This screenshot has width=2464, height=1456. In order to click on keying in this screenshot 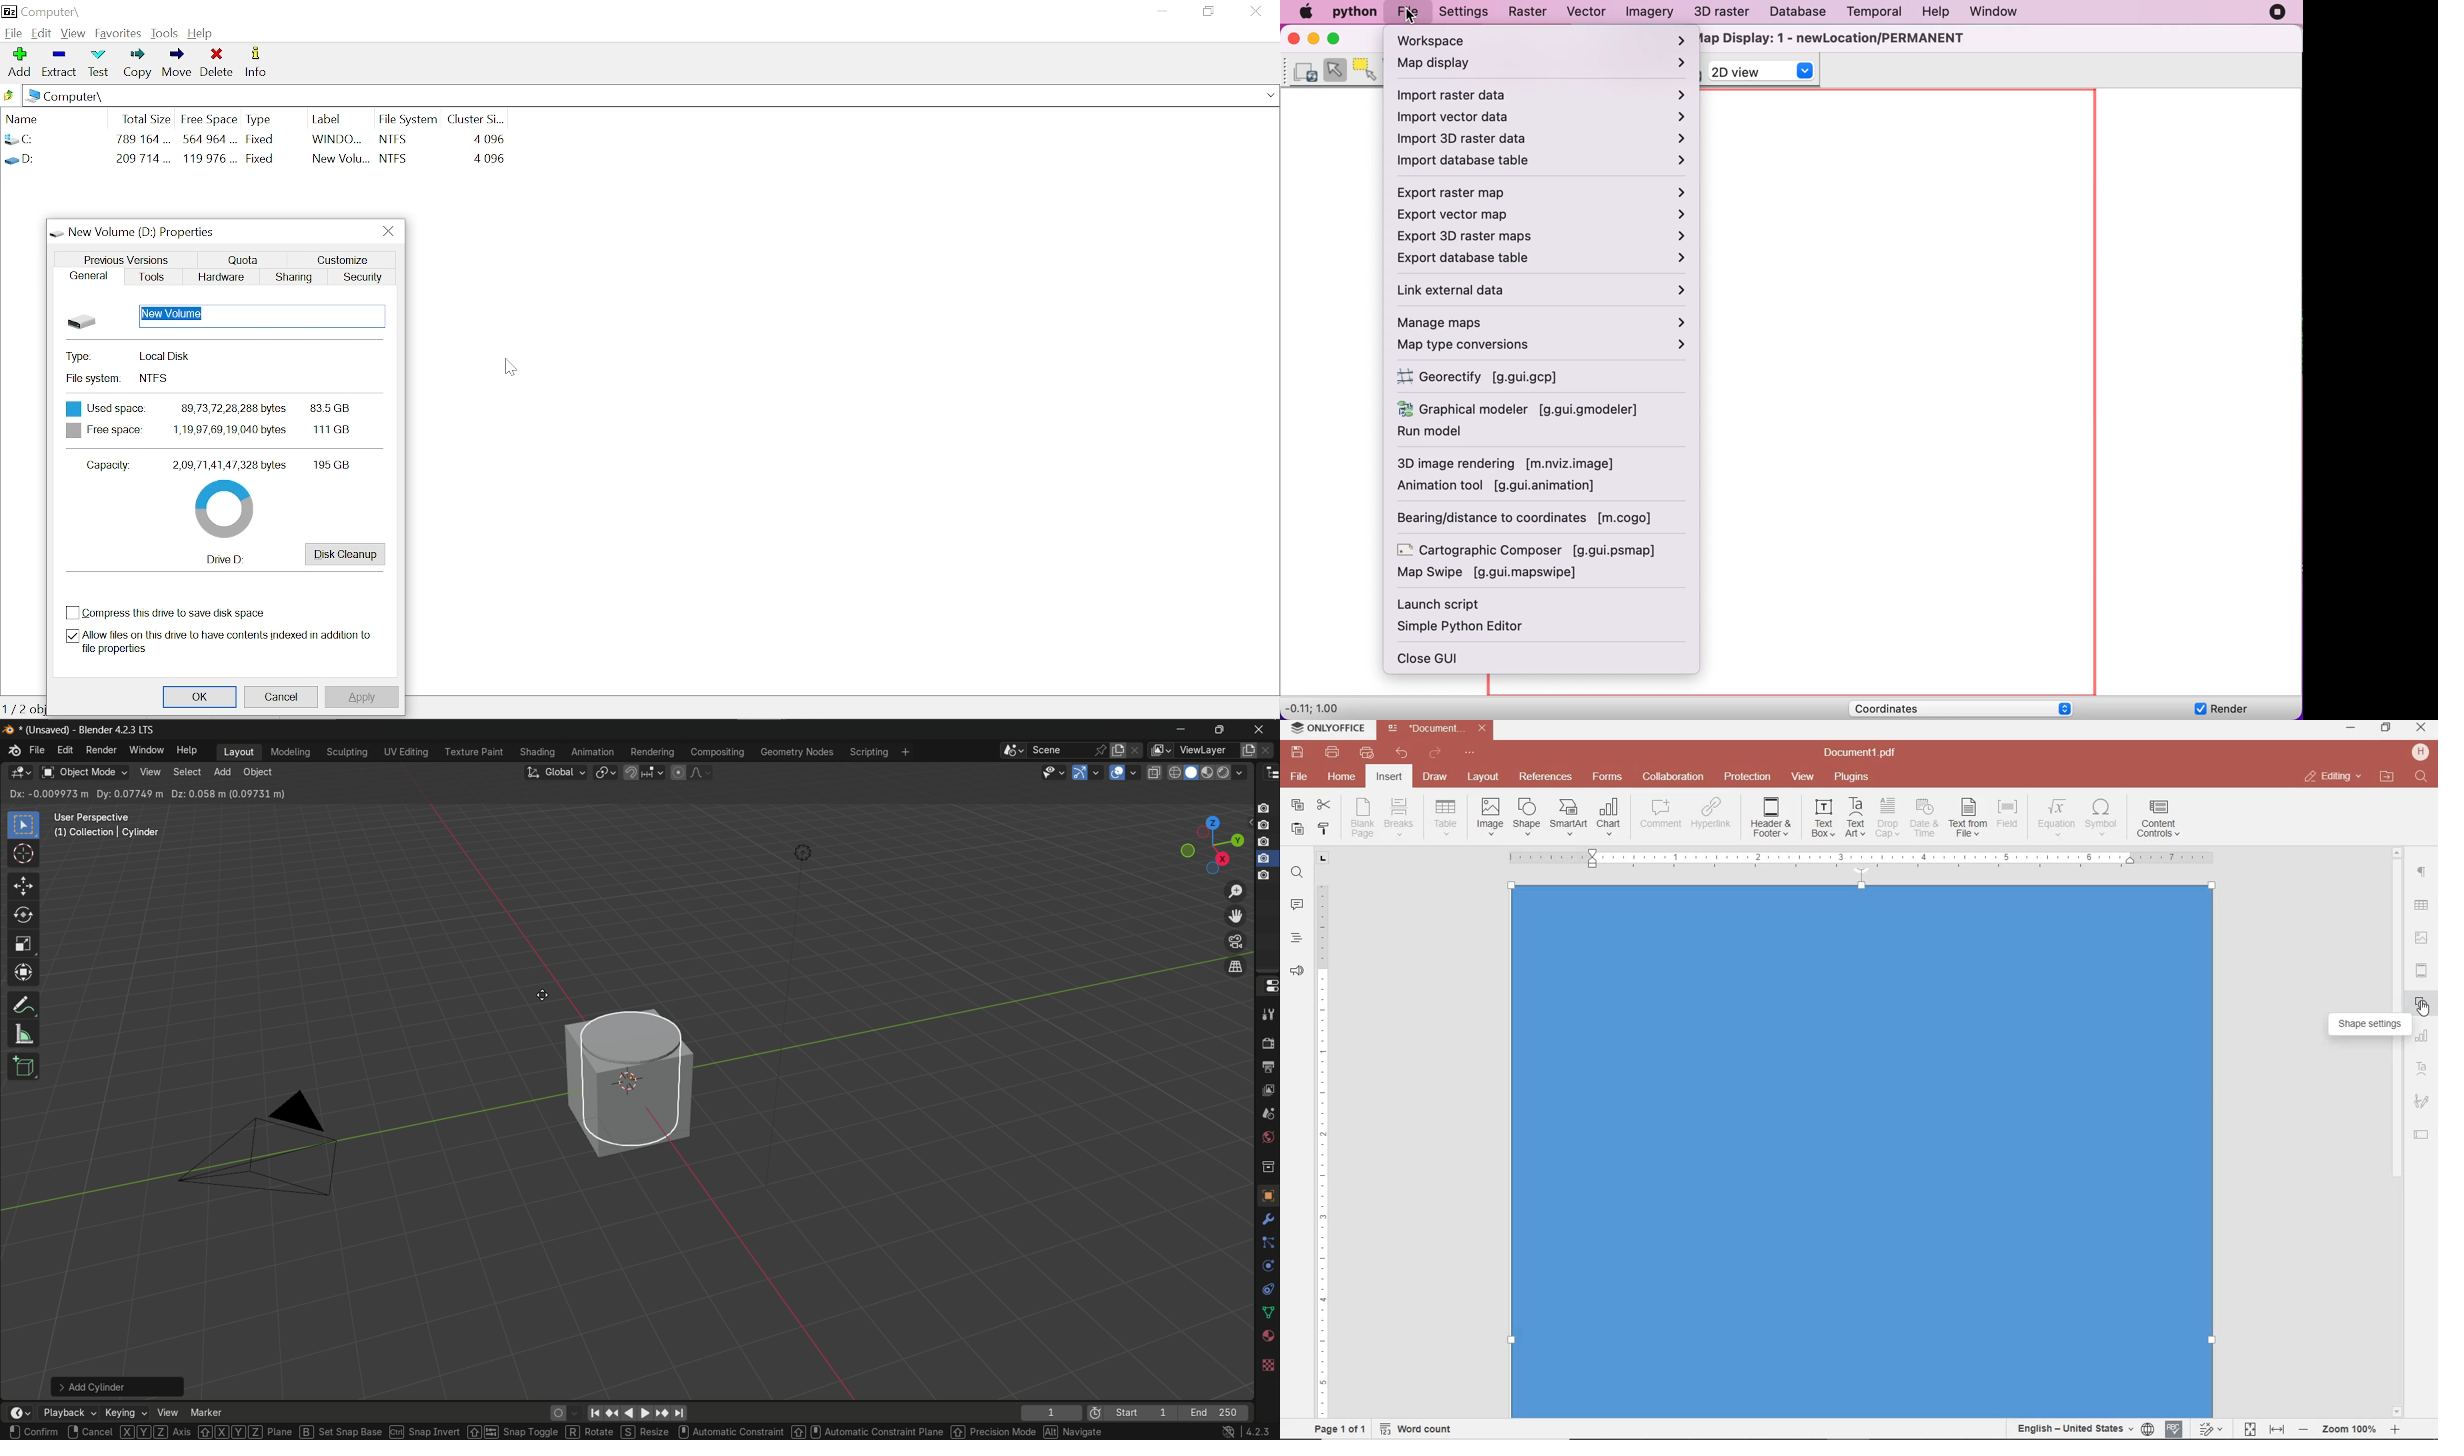, I will do `click(125, 1413)`.